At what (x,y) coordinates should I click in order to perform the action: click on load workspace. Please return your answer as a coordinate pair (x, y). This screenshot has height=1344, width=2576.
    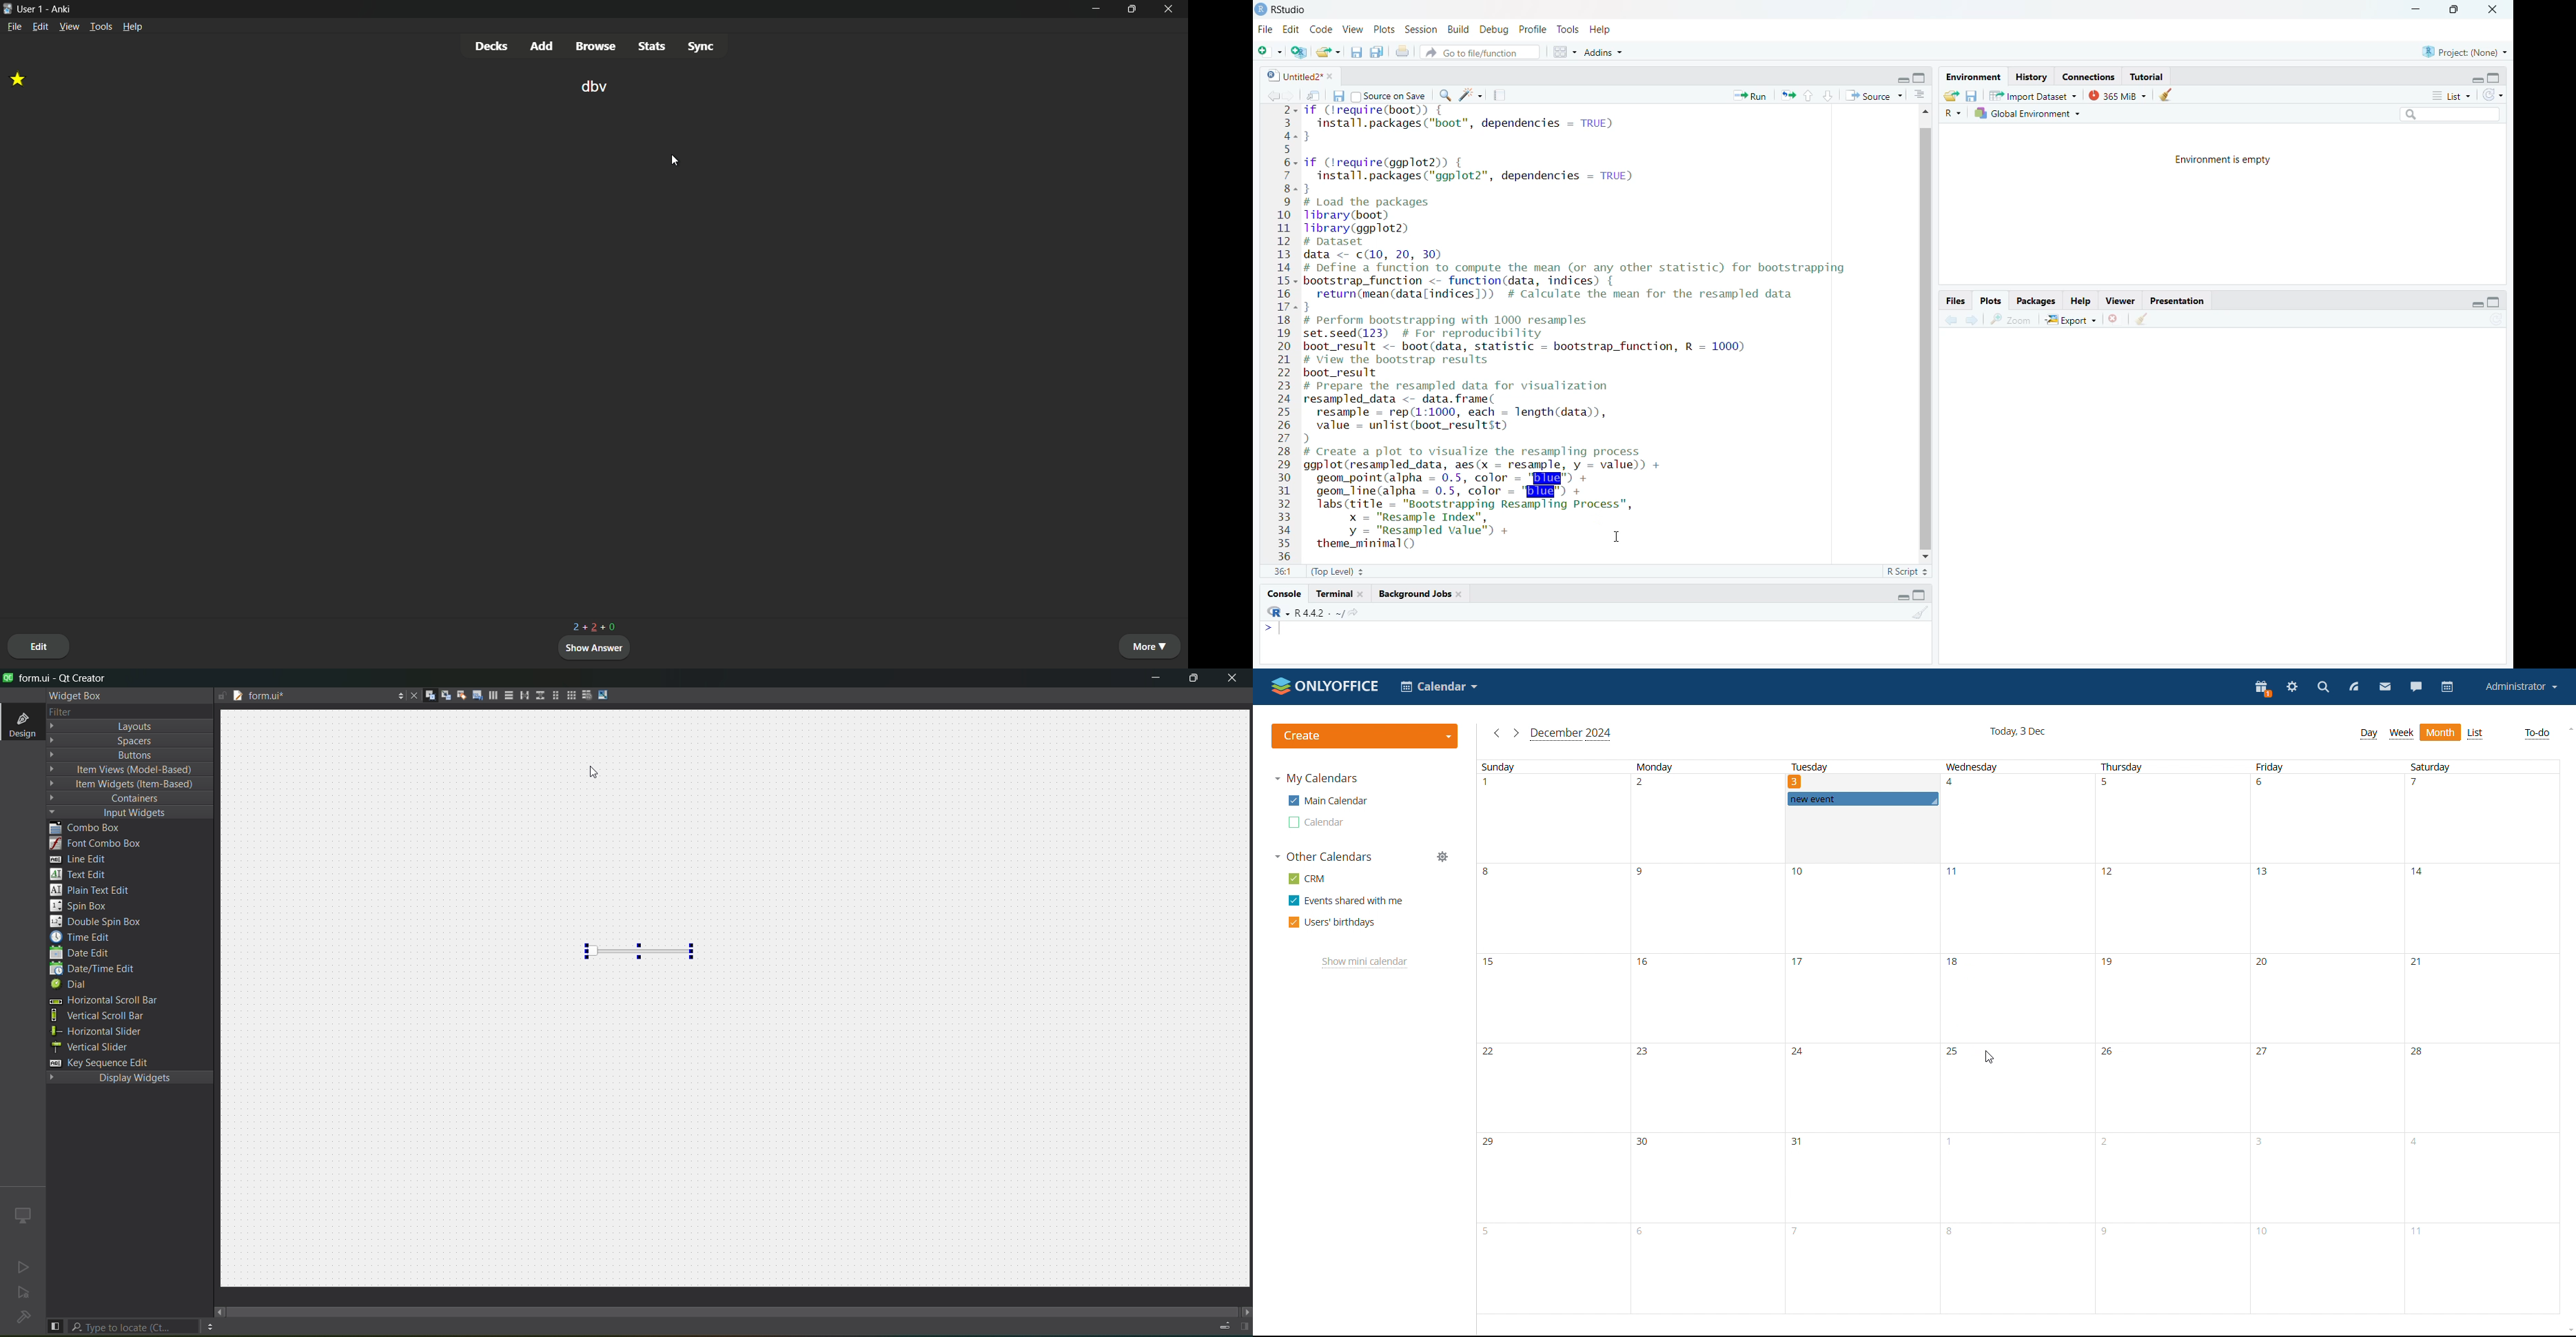
    Looking at the image, I should click on (1952, 96).